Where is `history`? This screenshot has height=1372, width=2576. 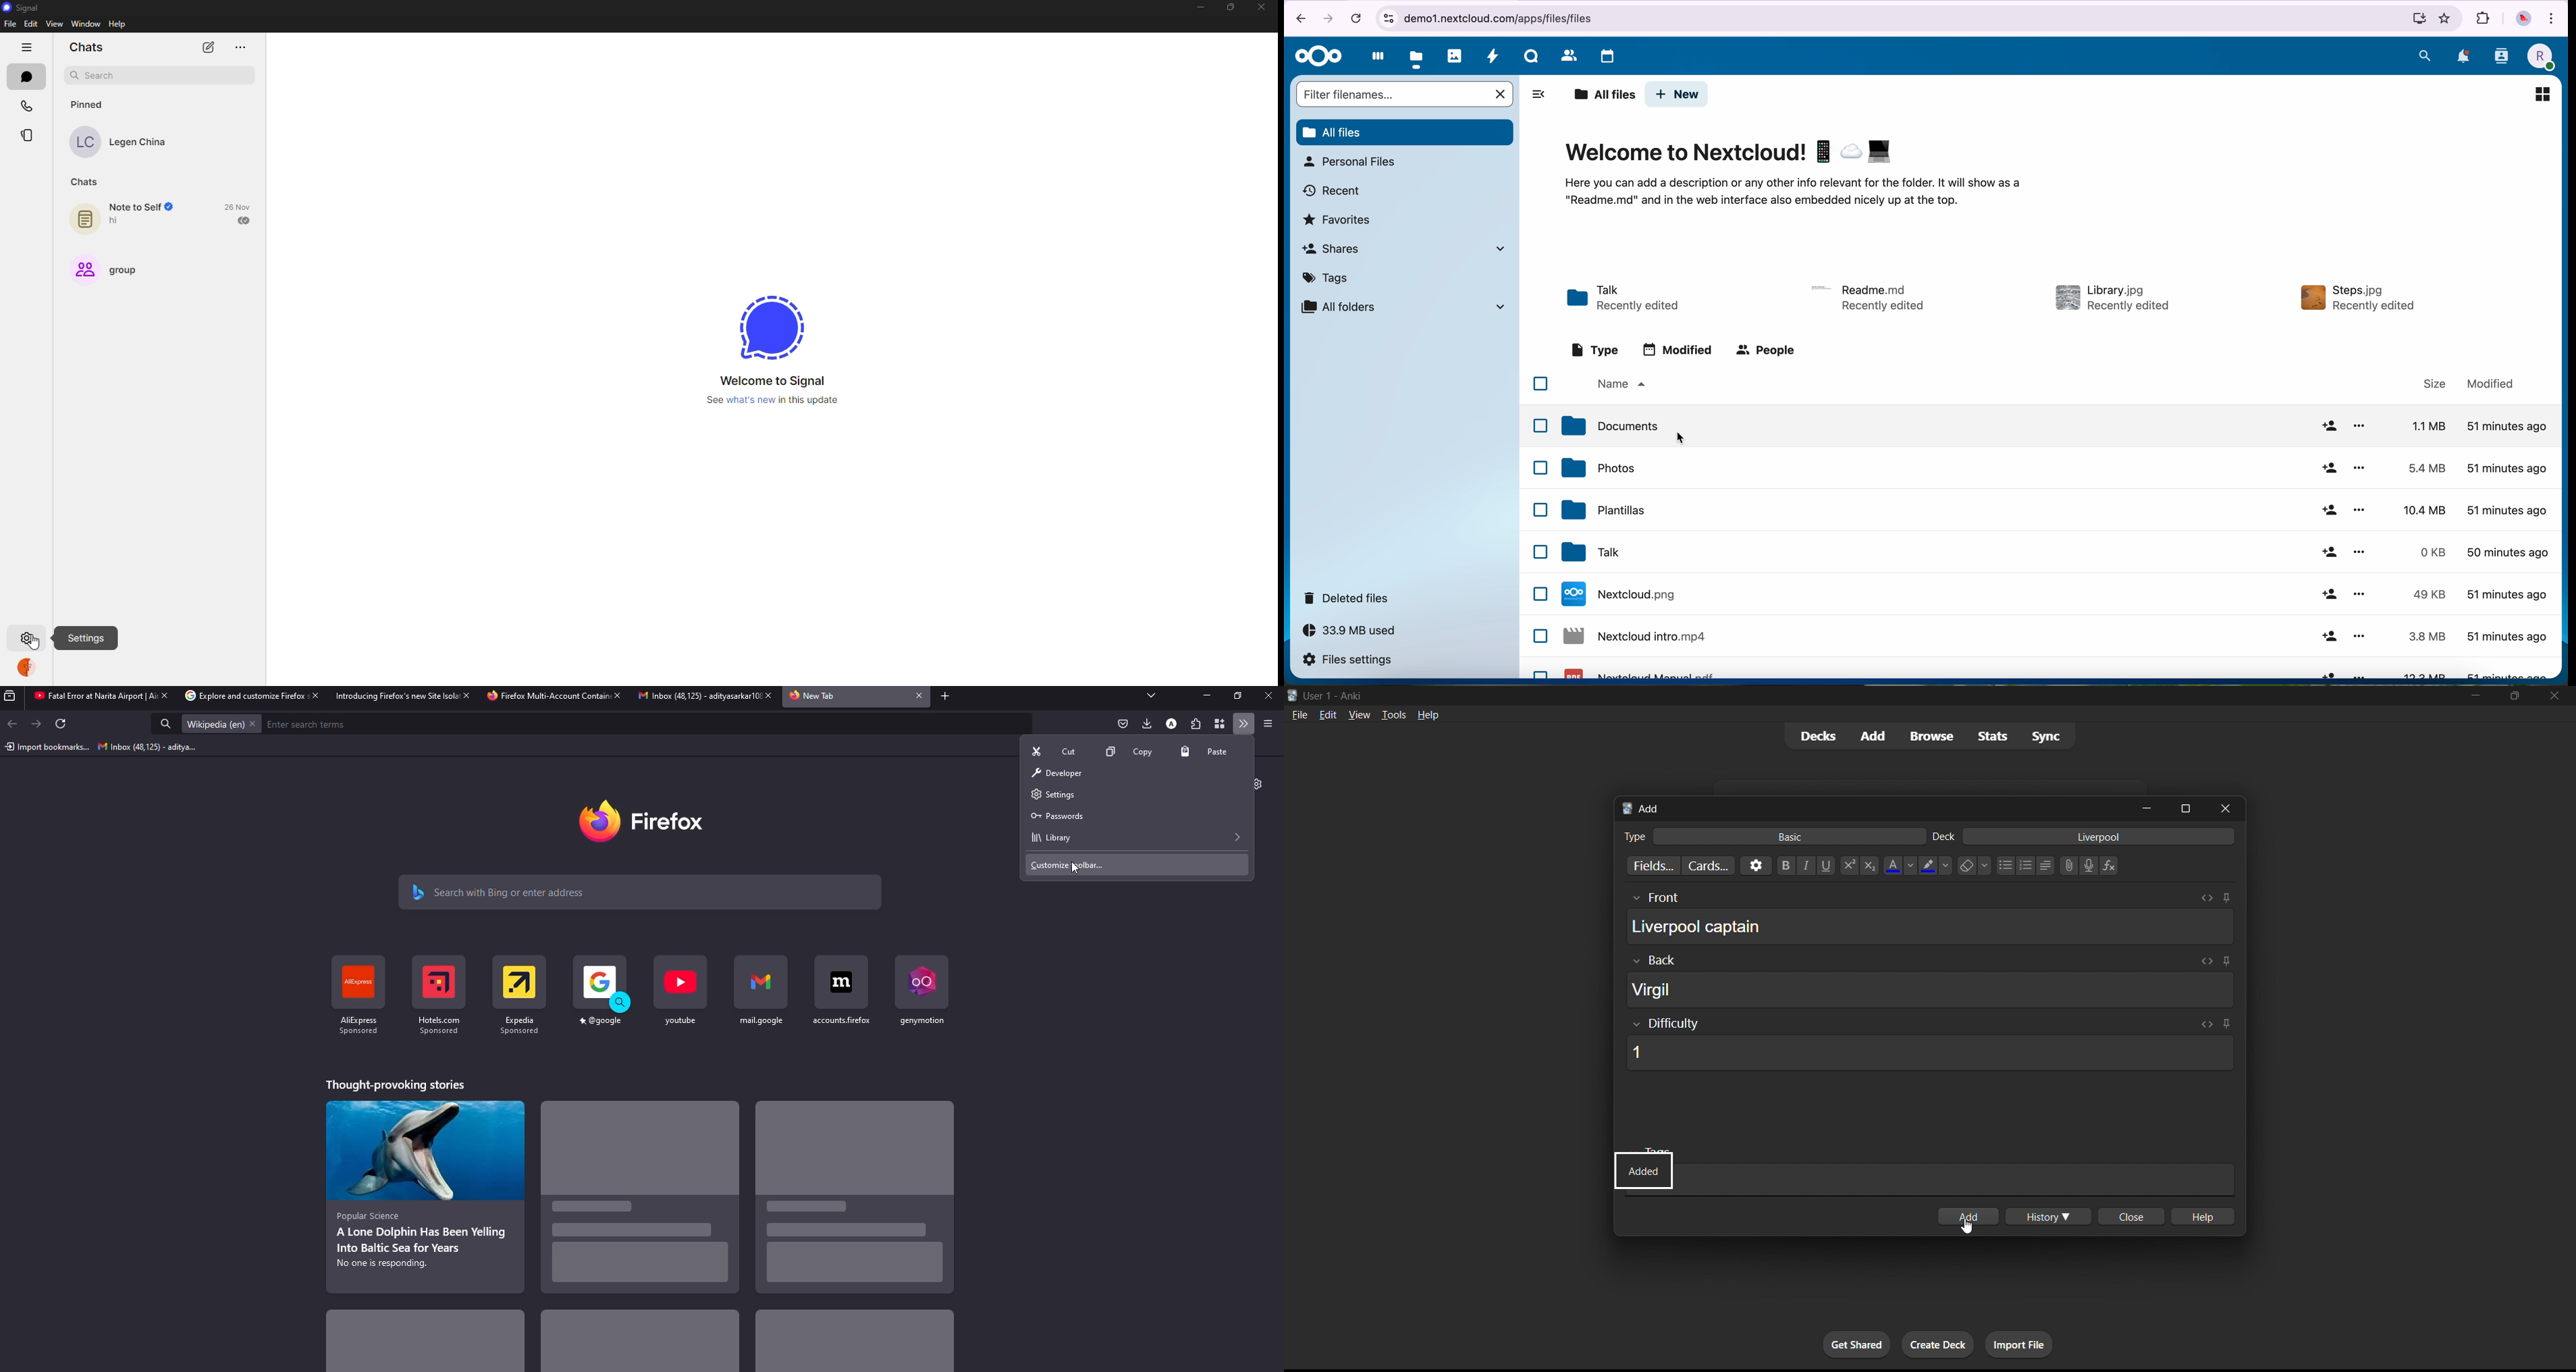
history is located at coordinates (2048, 1216).